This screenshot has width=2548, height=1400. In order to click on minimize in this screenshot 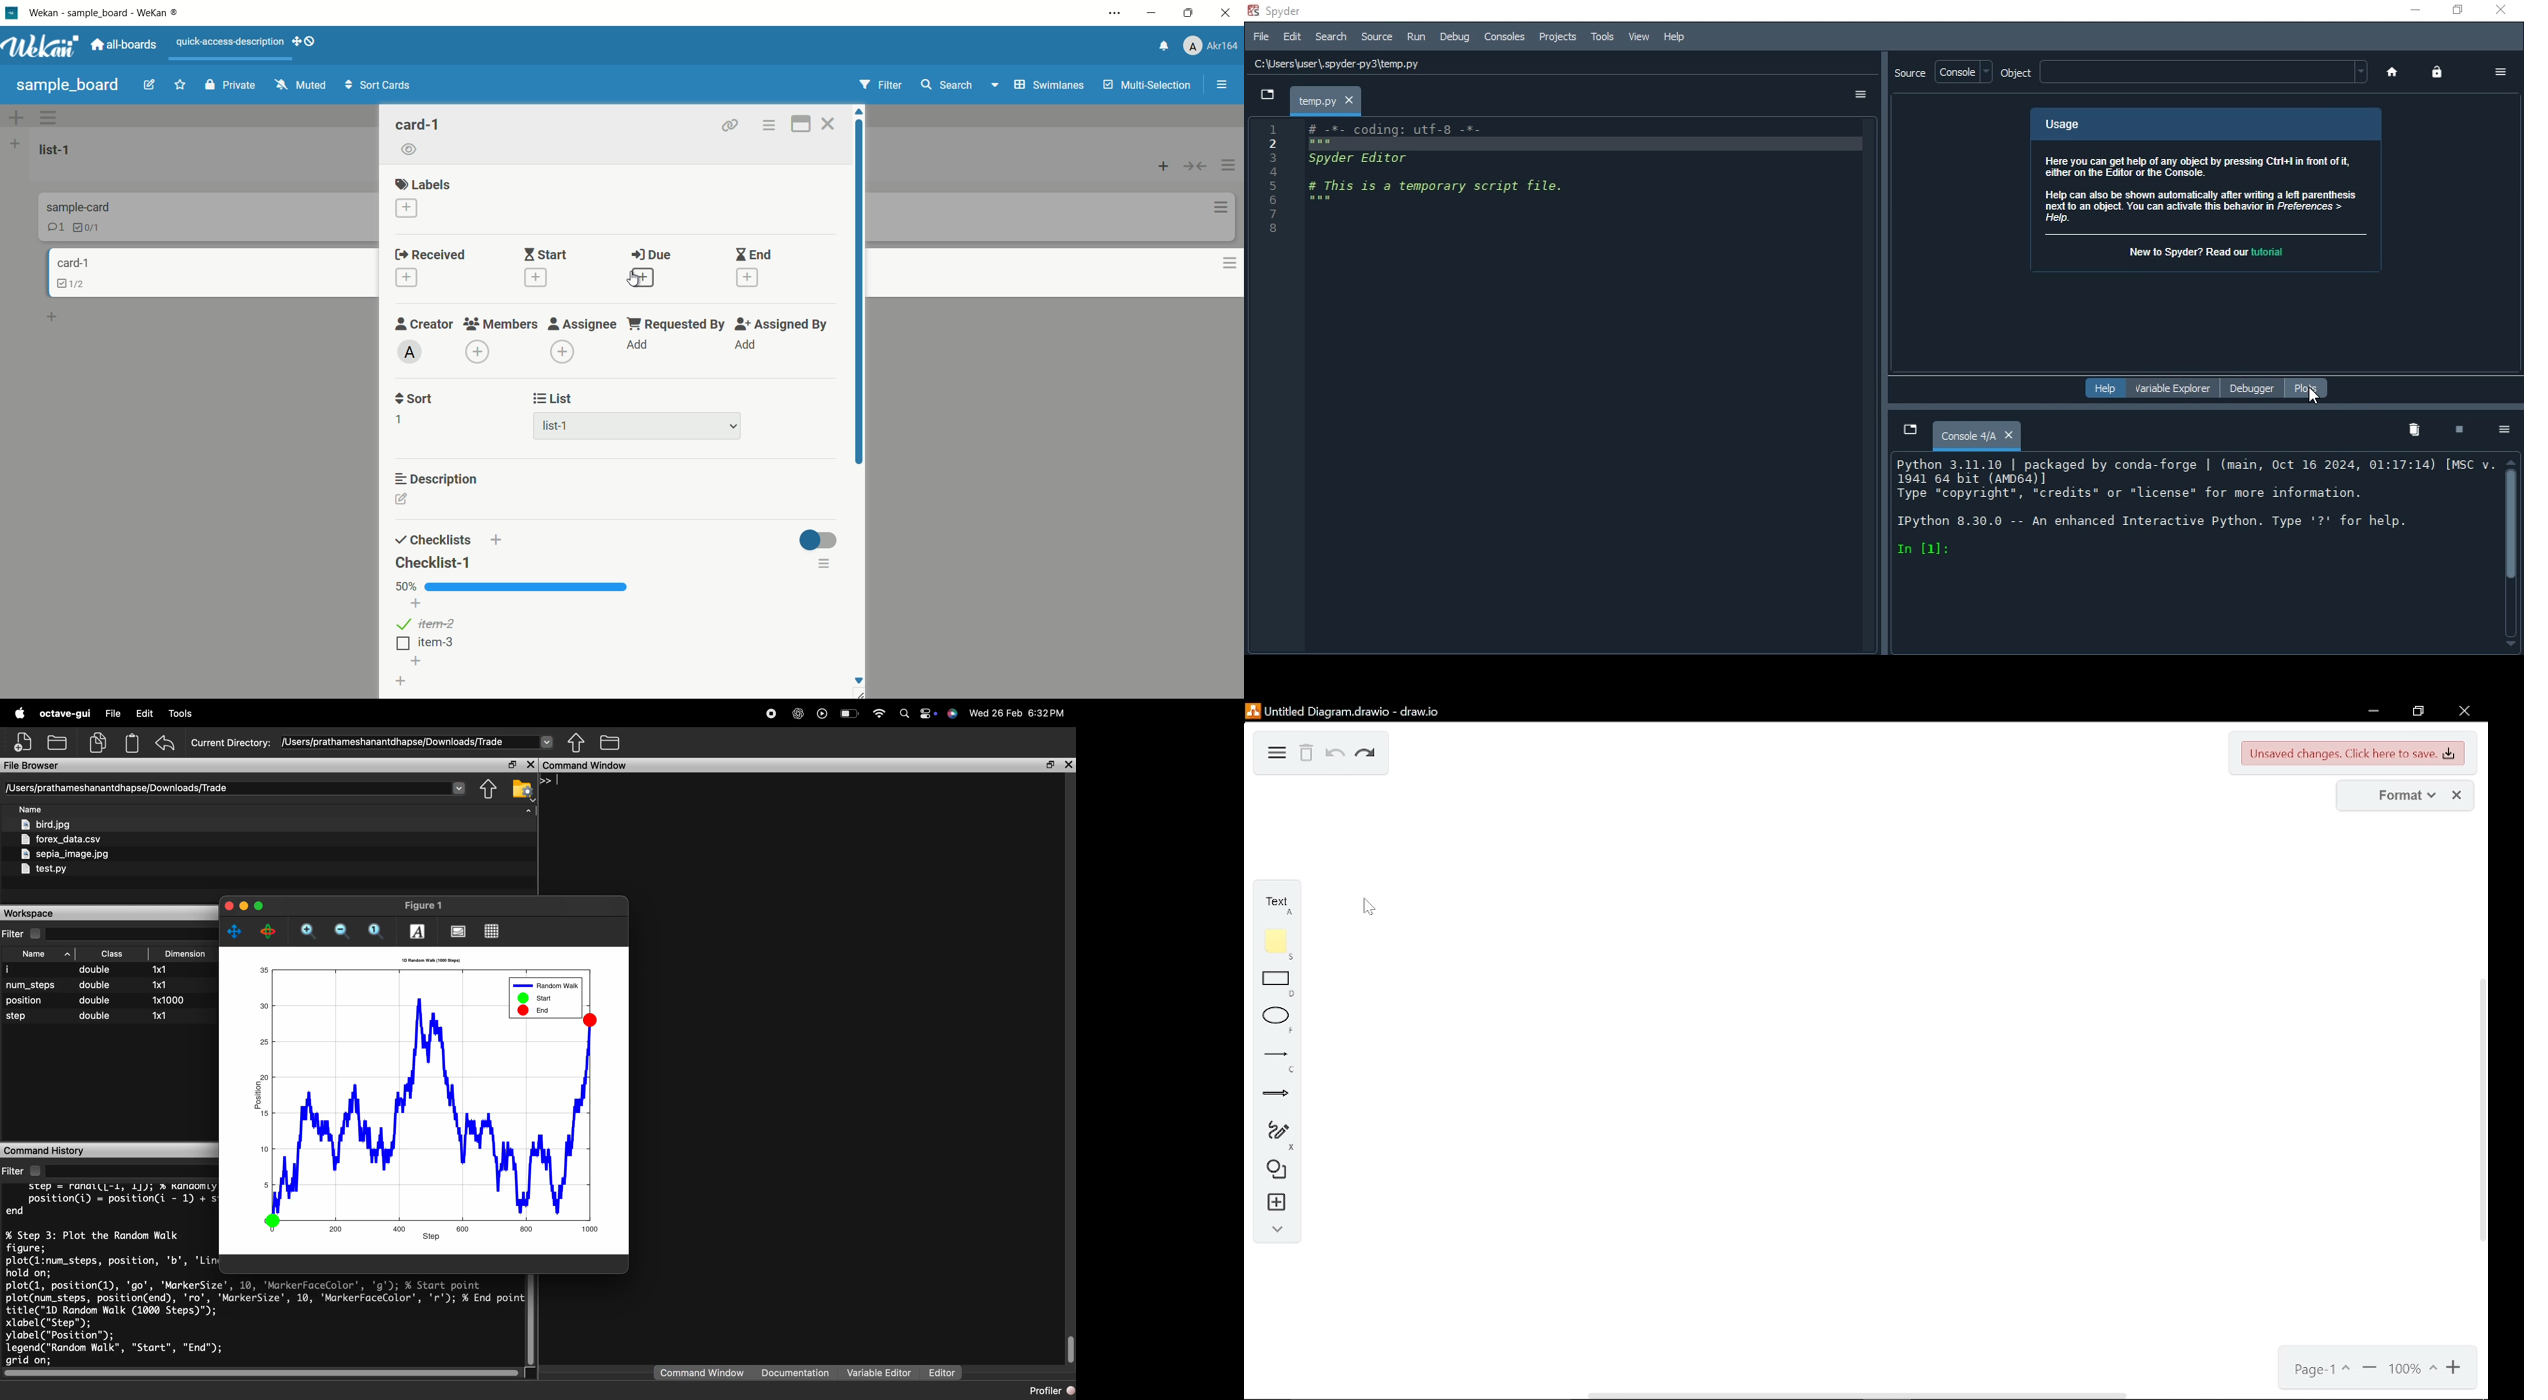, I will do `click(2374, 711)`.